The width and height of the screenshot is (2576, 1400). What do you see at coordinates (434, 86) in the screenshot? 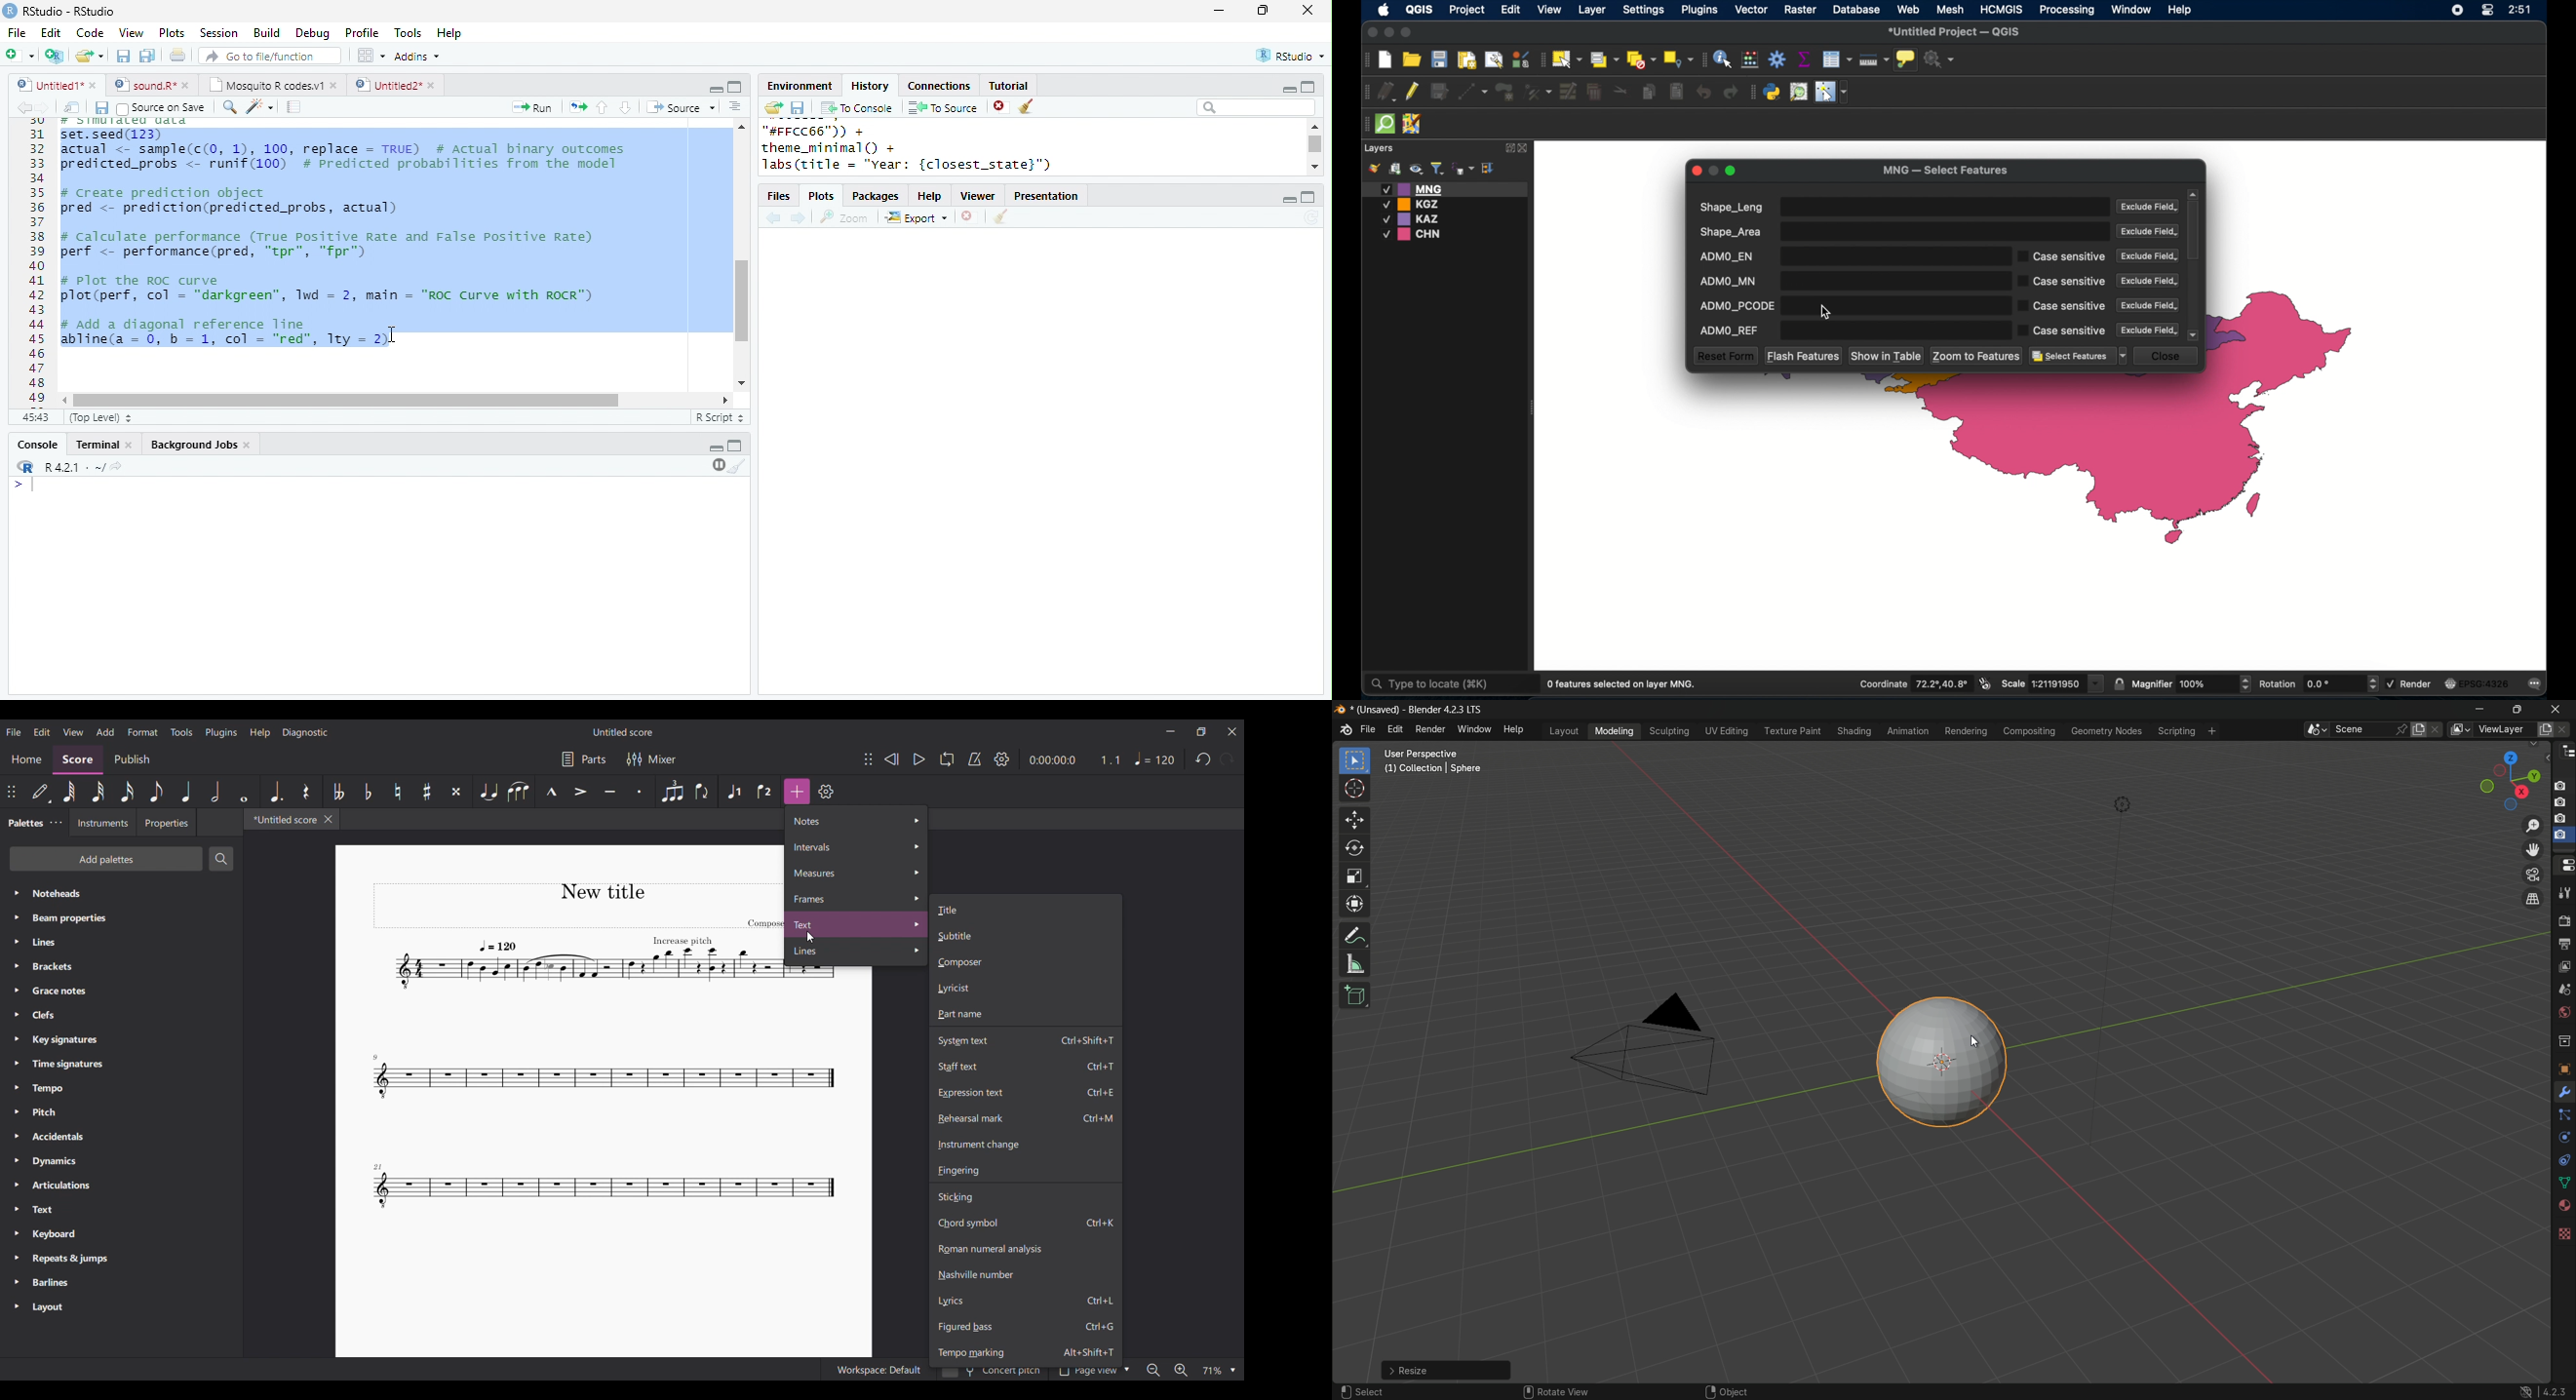
I see `close` at bounding box center [434, 86].